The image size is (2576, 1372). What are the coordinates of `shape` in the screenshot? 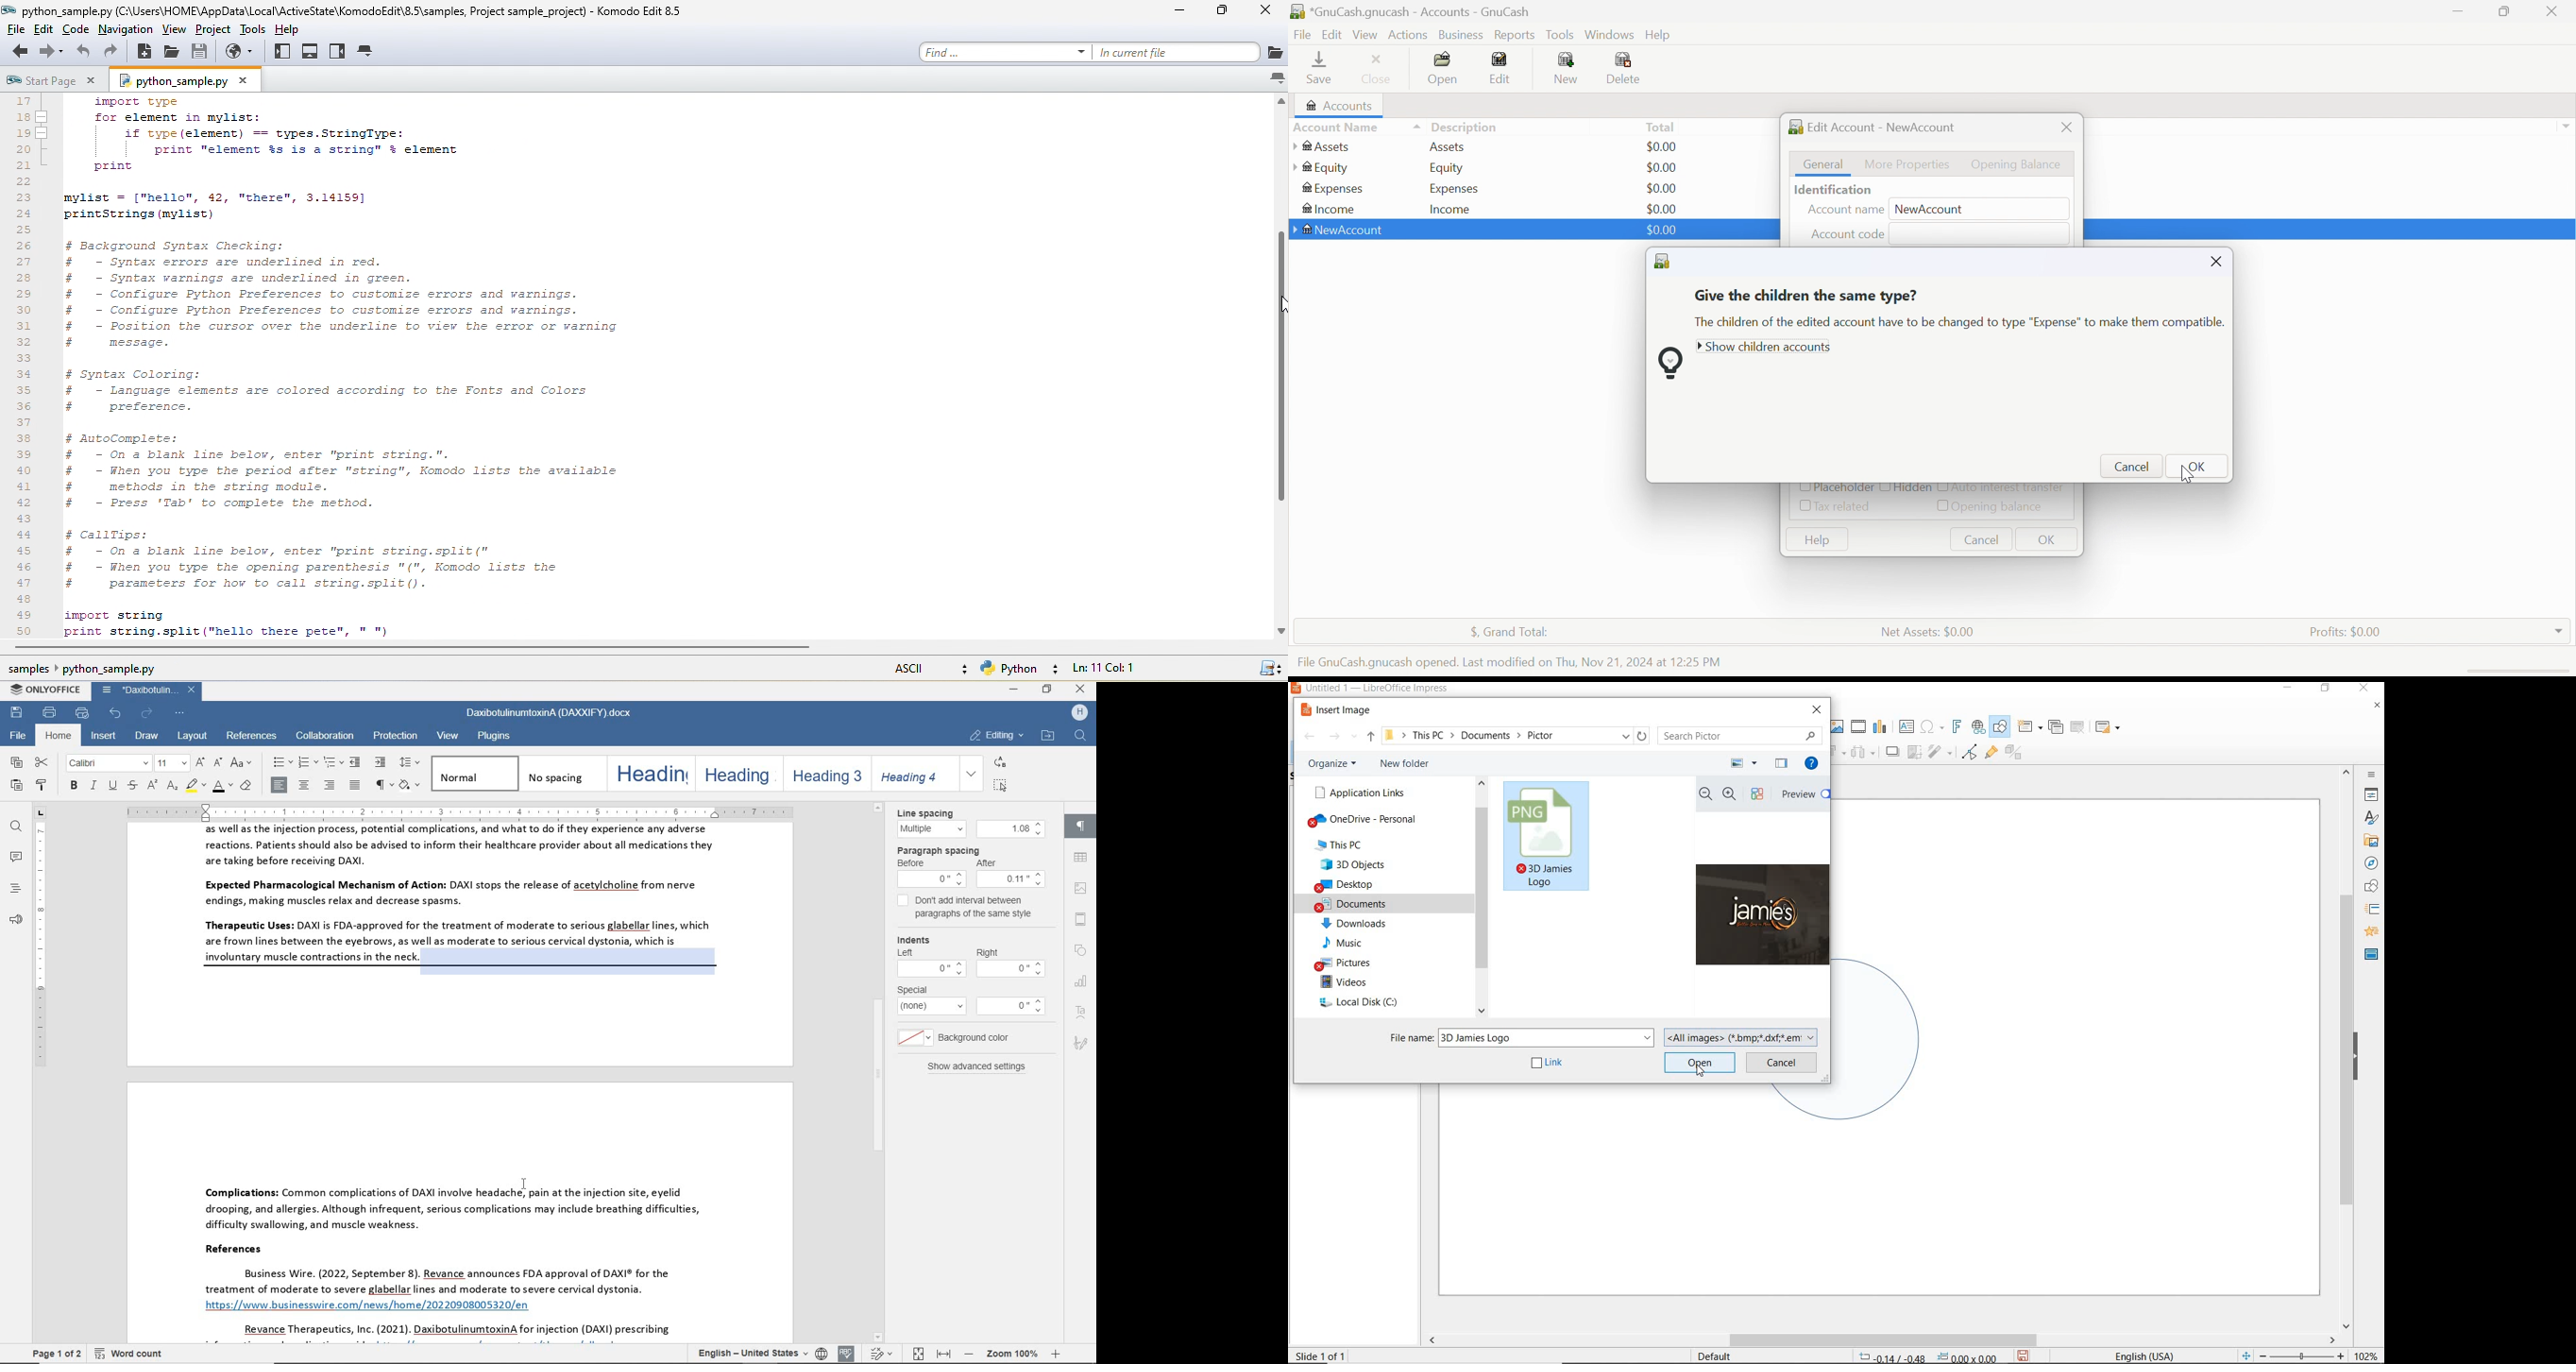 It's located at (1083, 951).